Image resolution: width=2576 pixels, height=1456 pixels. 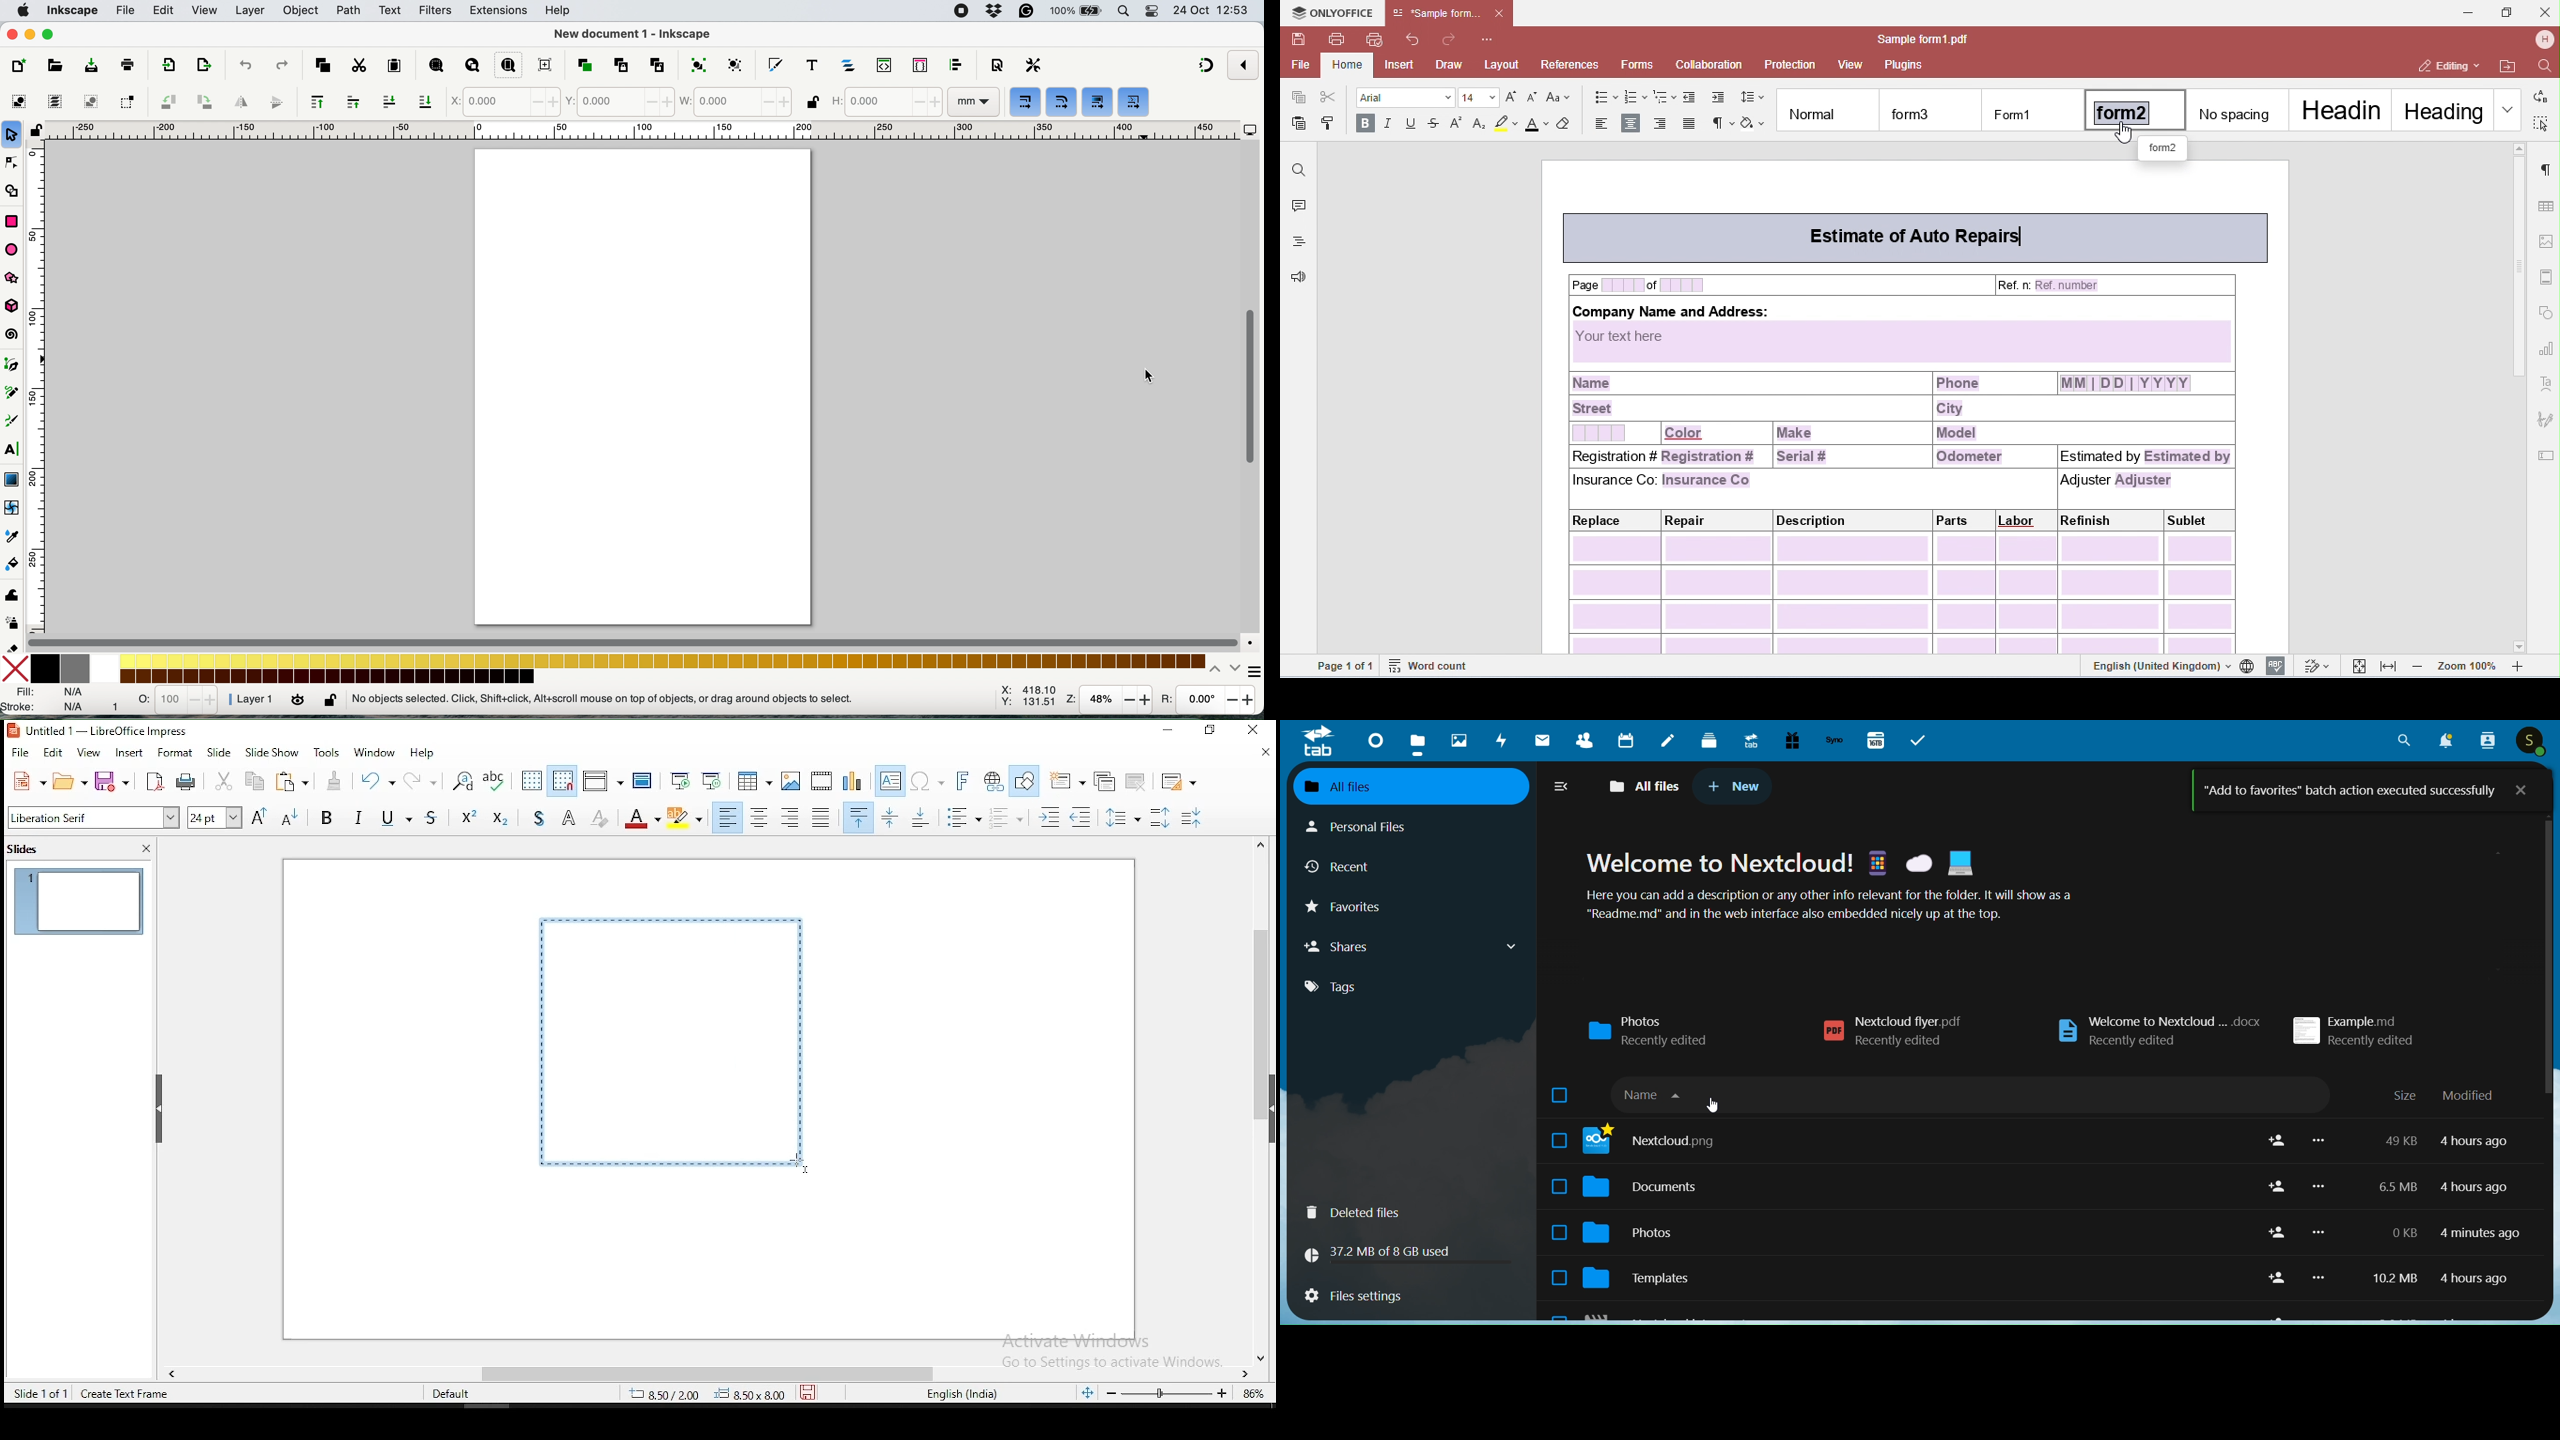 I want to click on toggle visibility of current layer, so click(x=299, y=698).